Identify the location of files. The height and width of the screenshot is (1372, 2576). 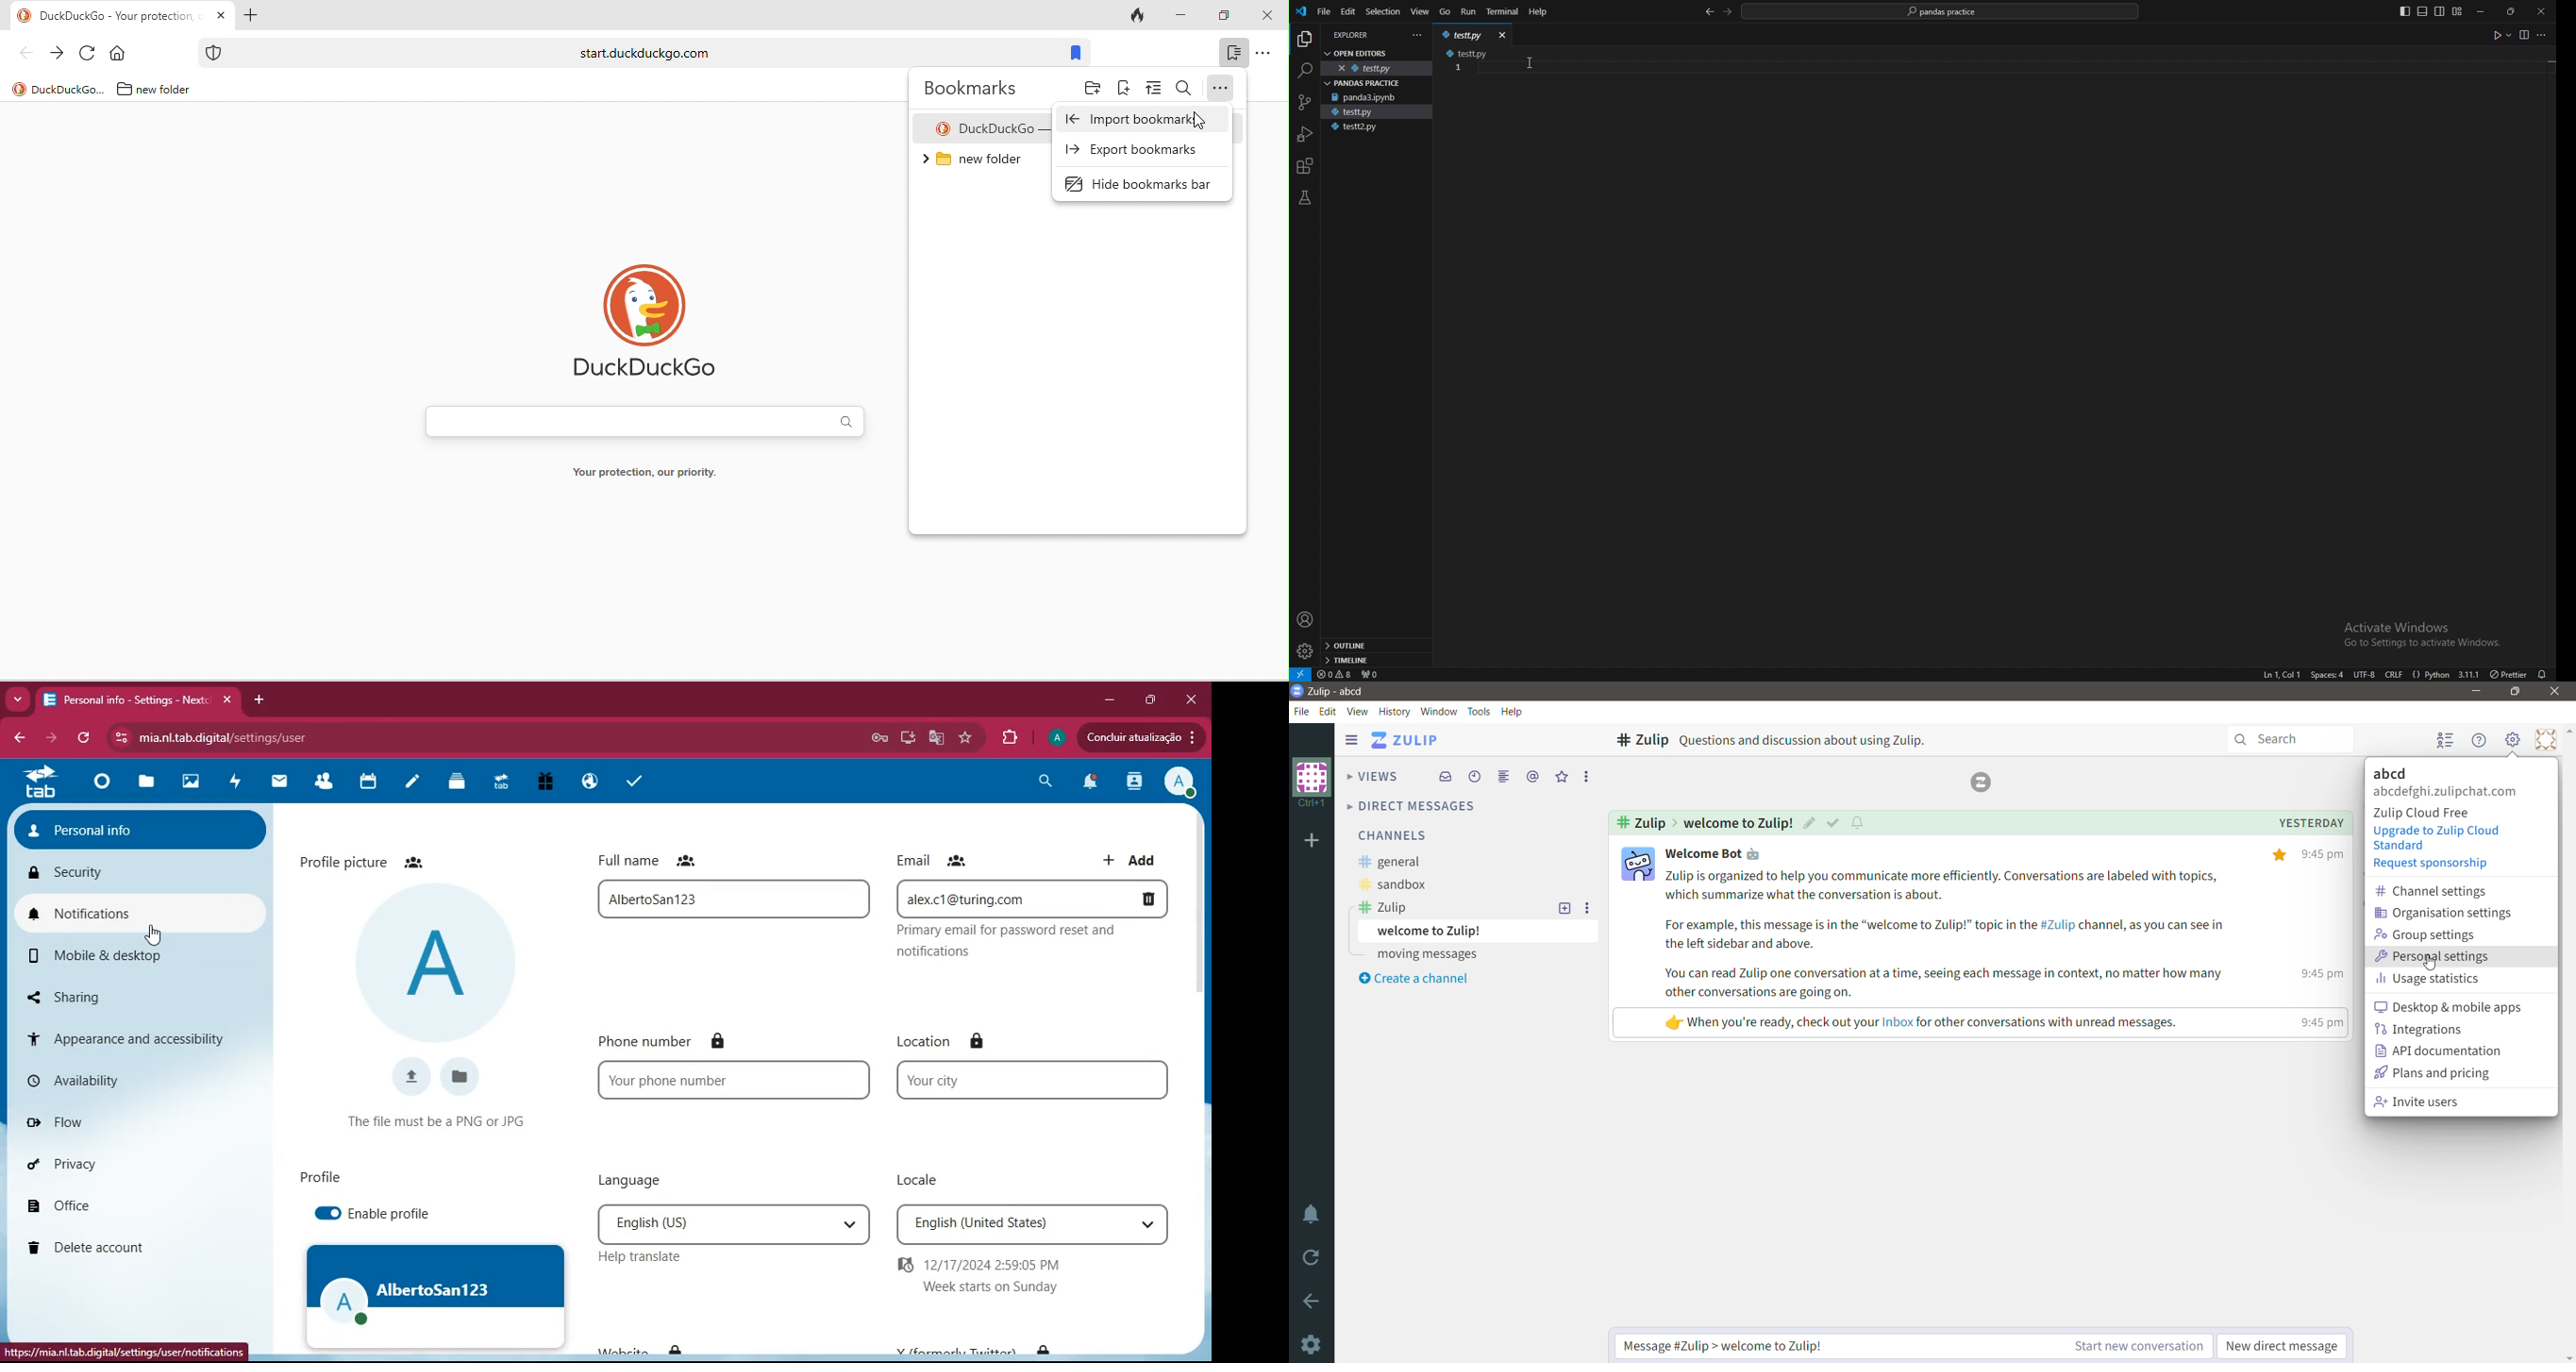
(460, 1075).